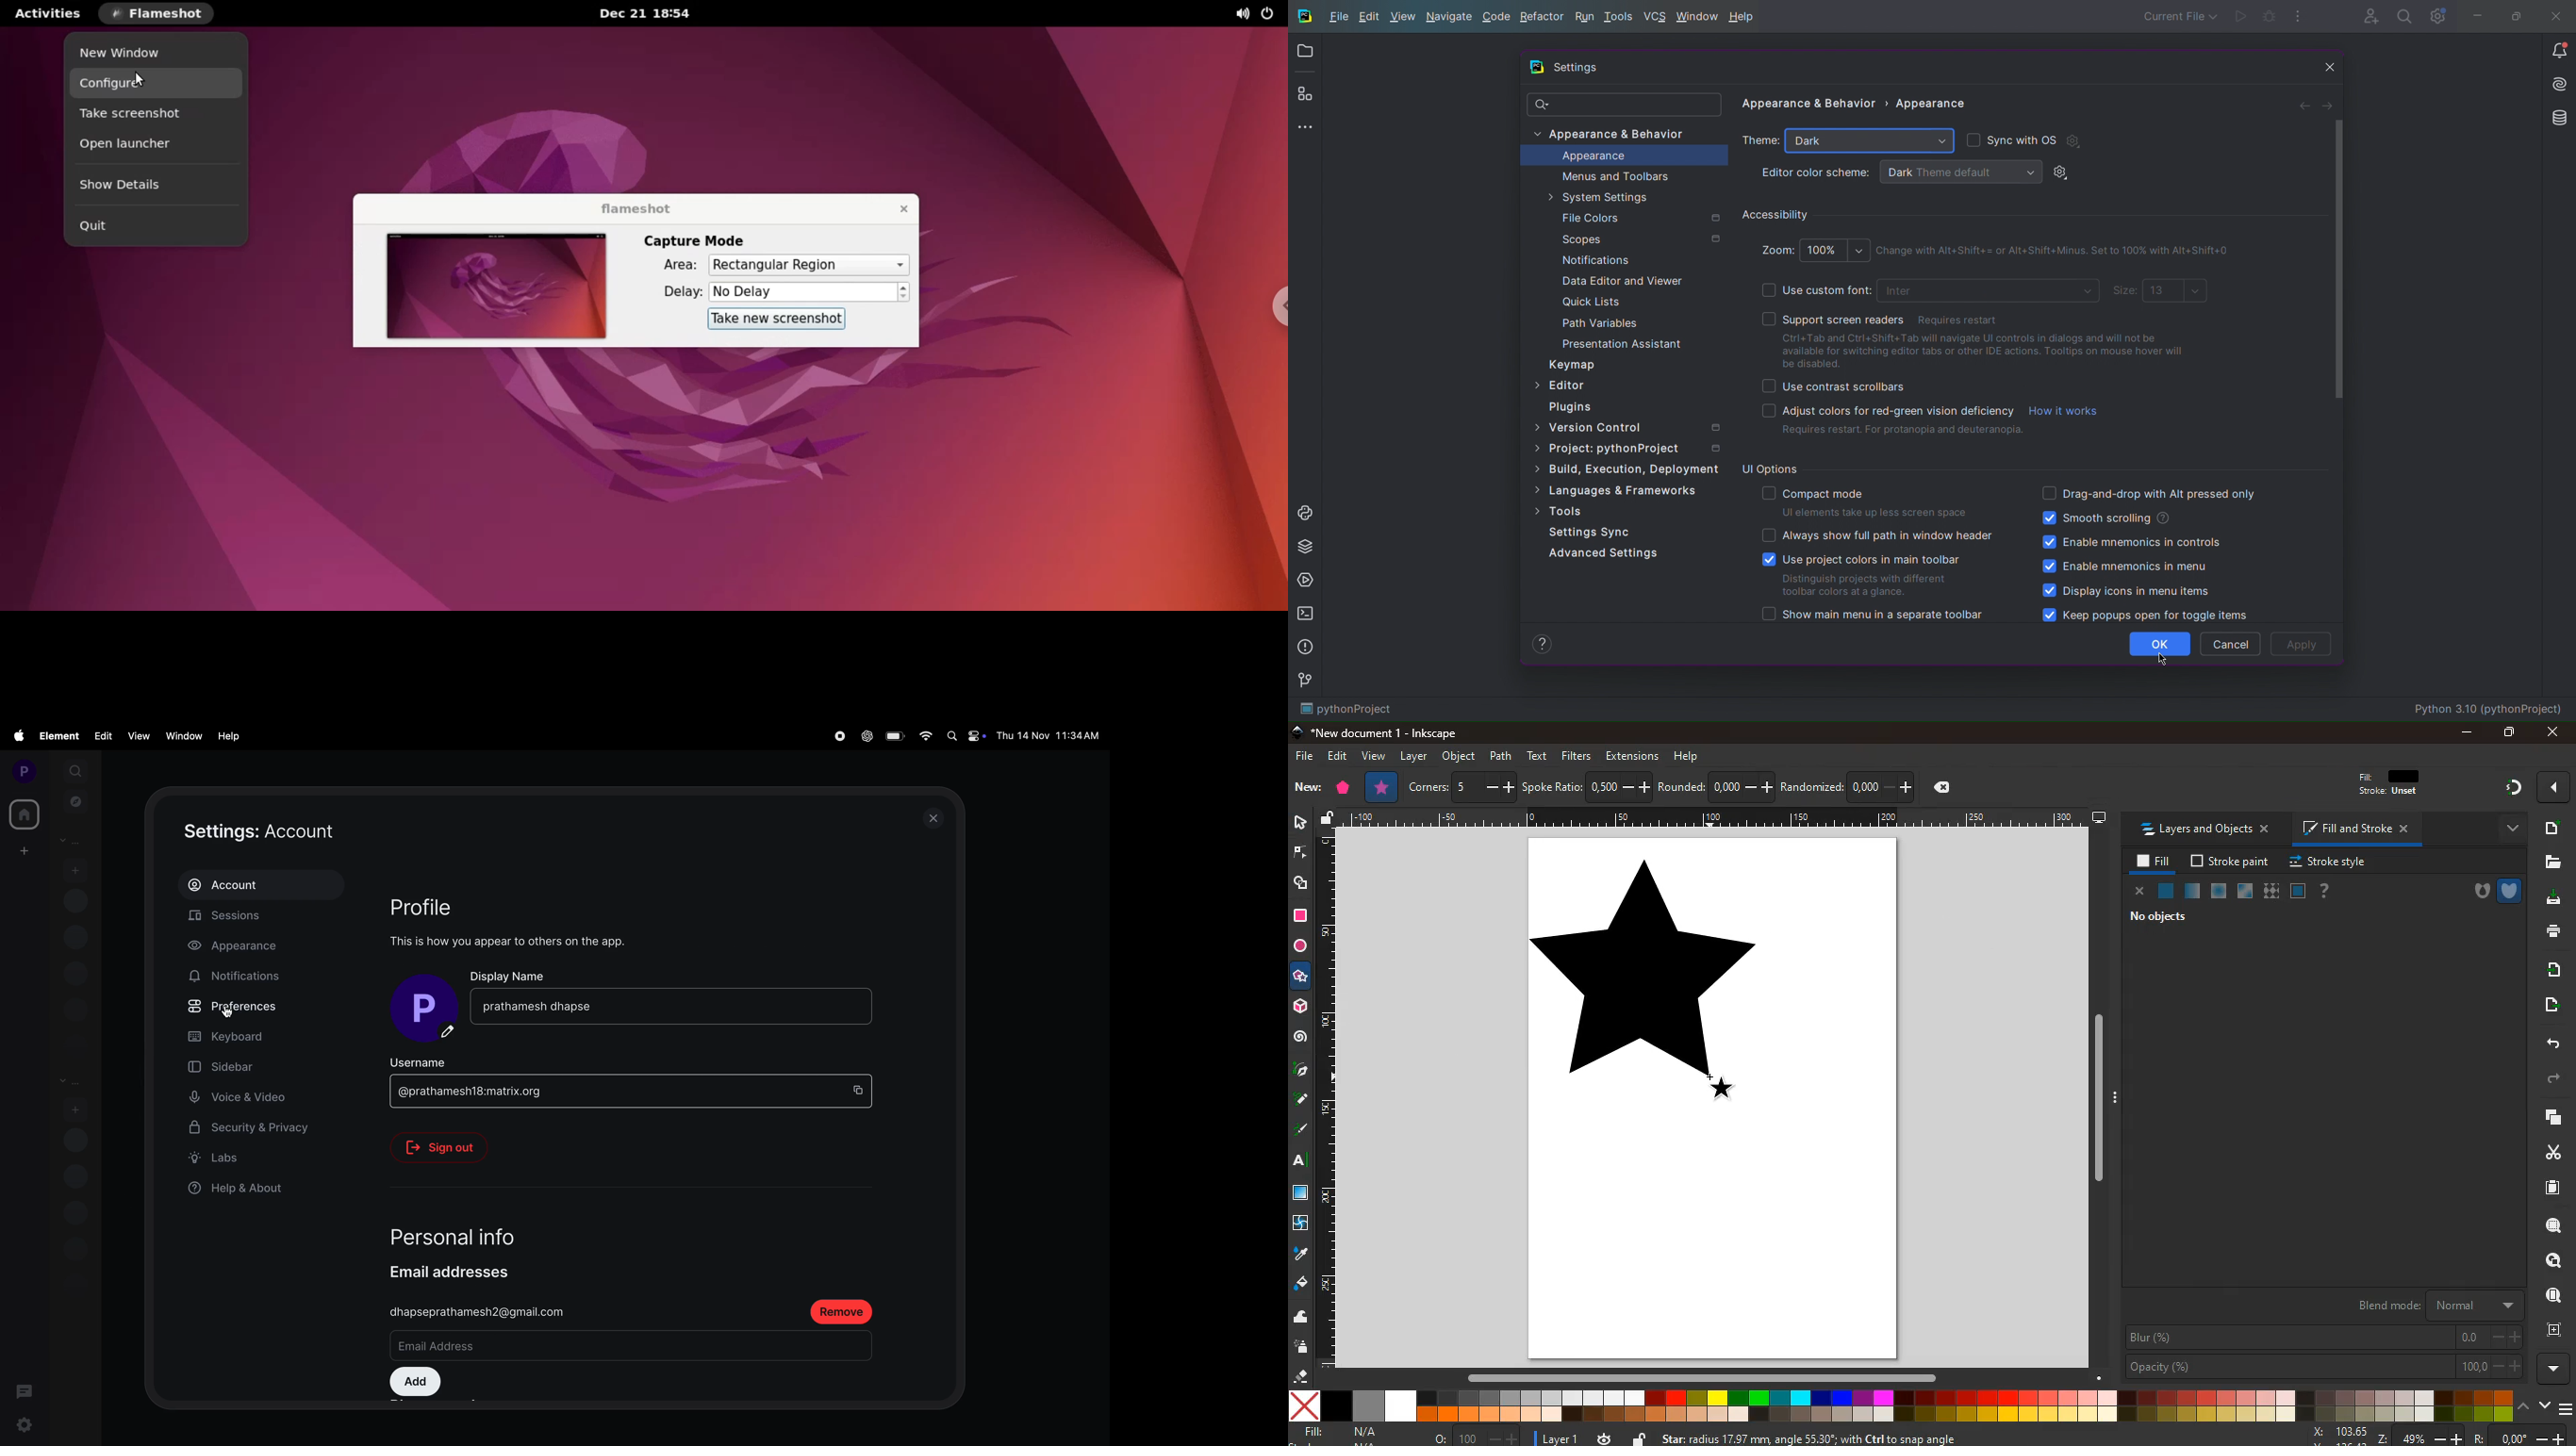  I want to click on keyboard, so click(249, 1039).